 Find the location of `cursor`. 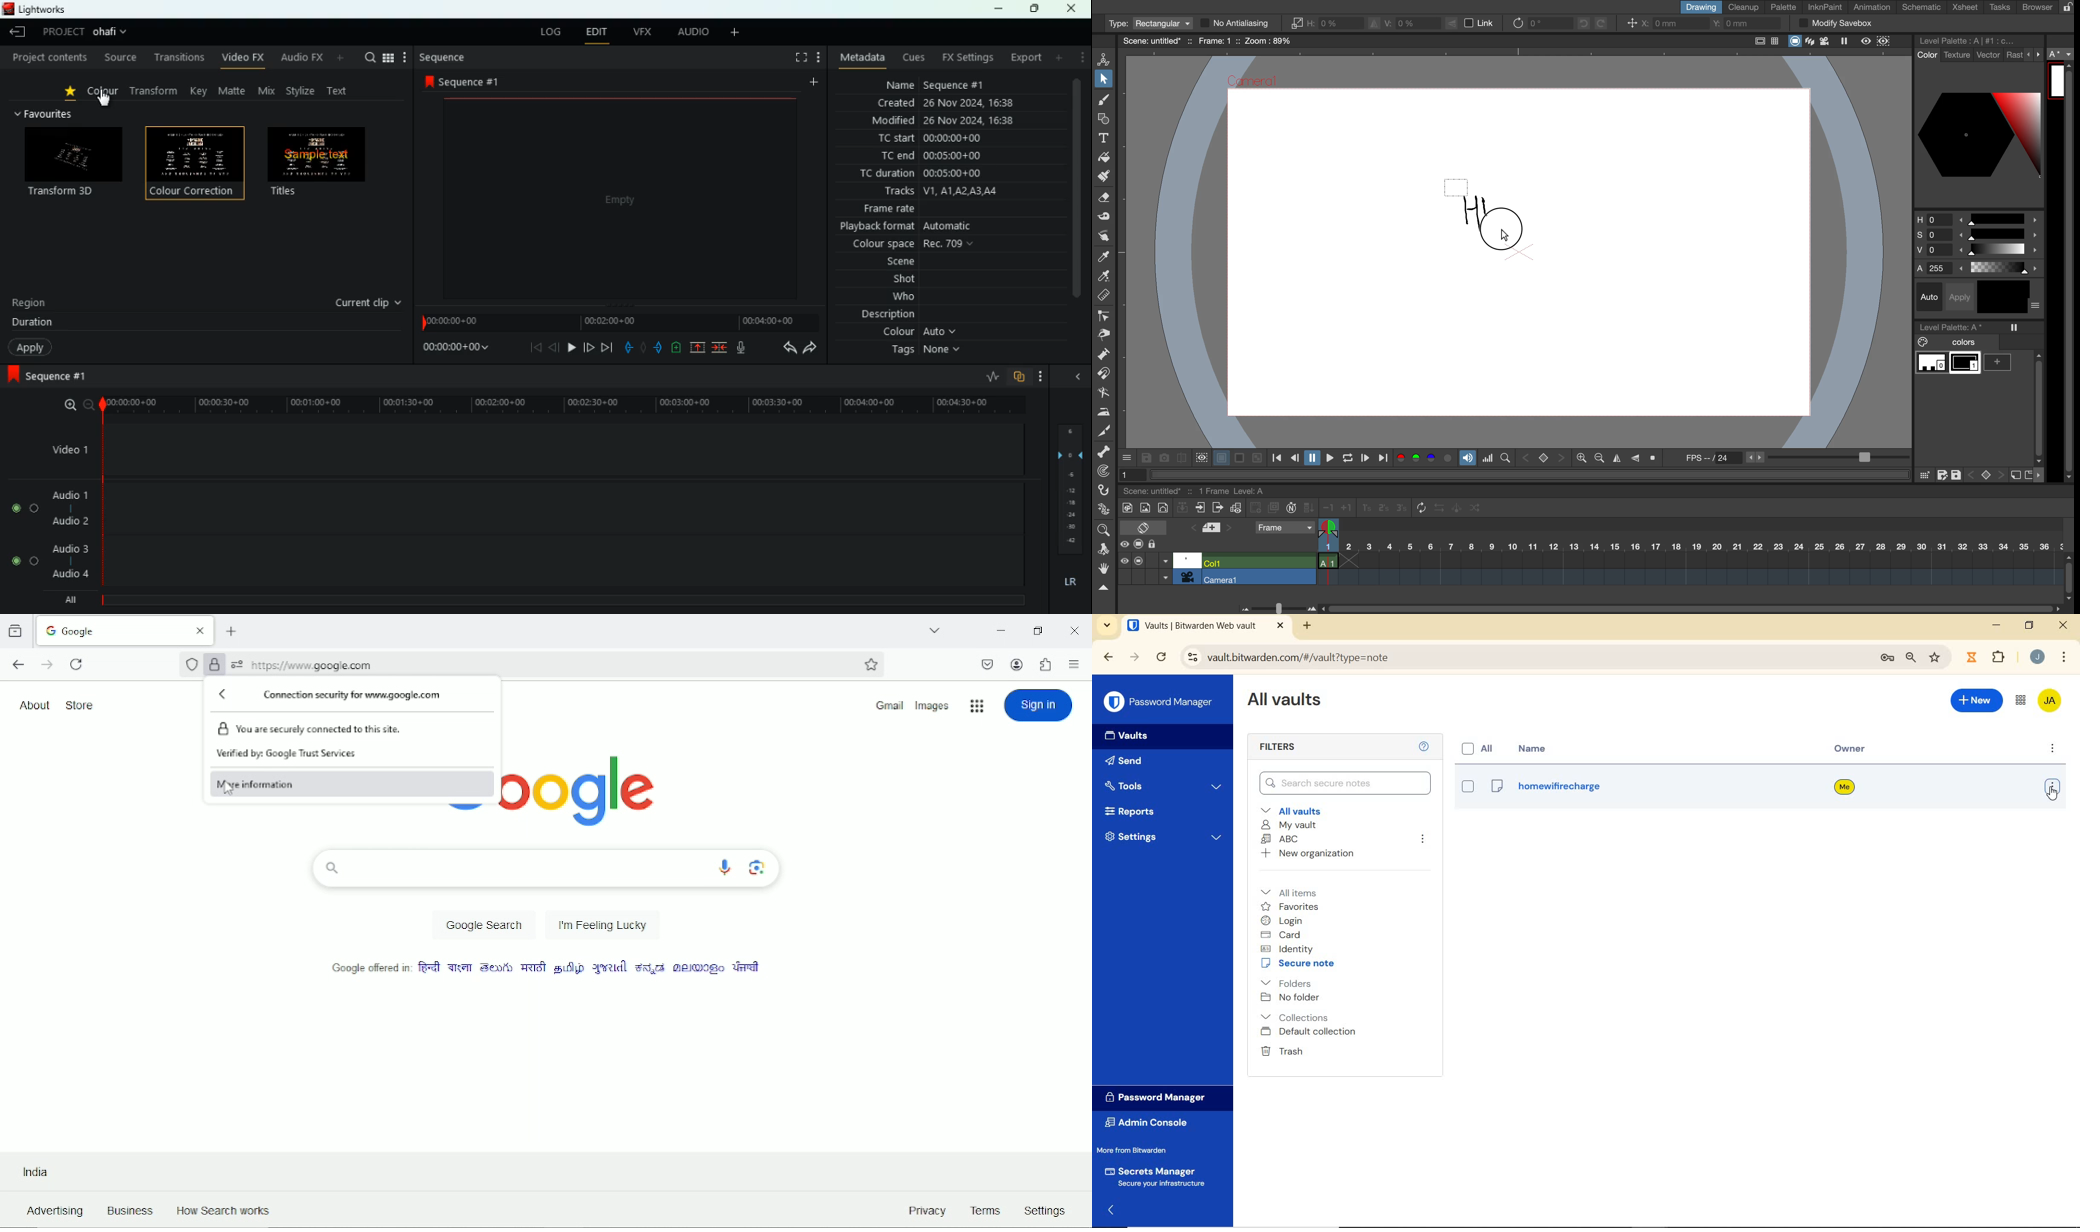

cursor is located at coordinates (223, 785).